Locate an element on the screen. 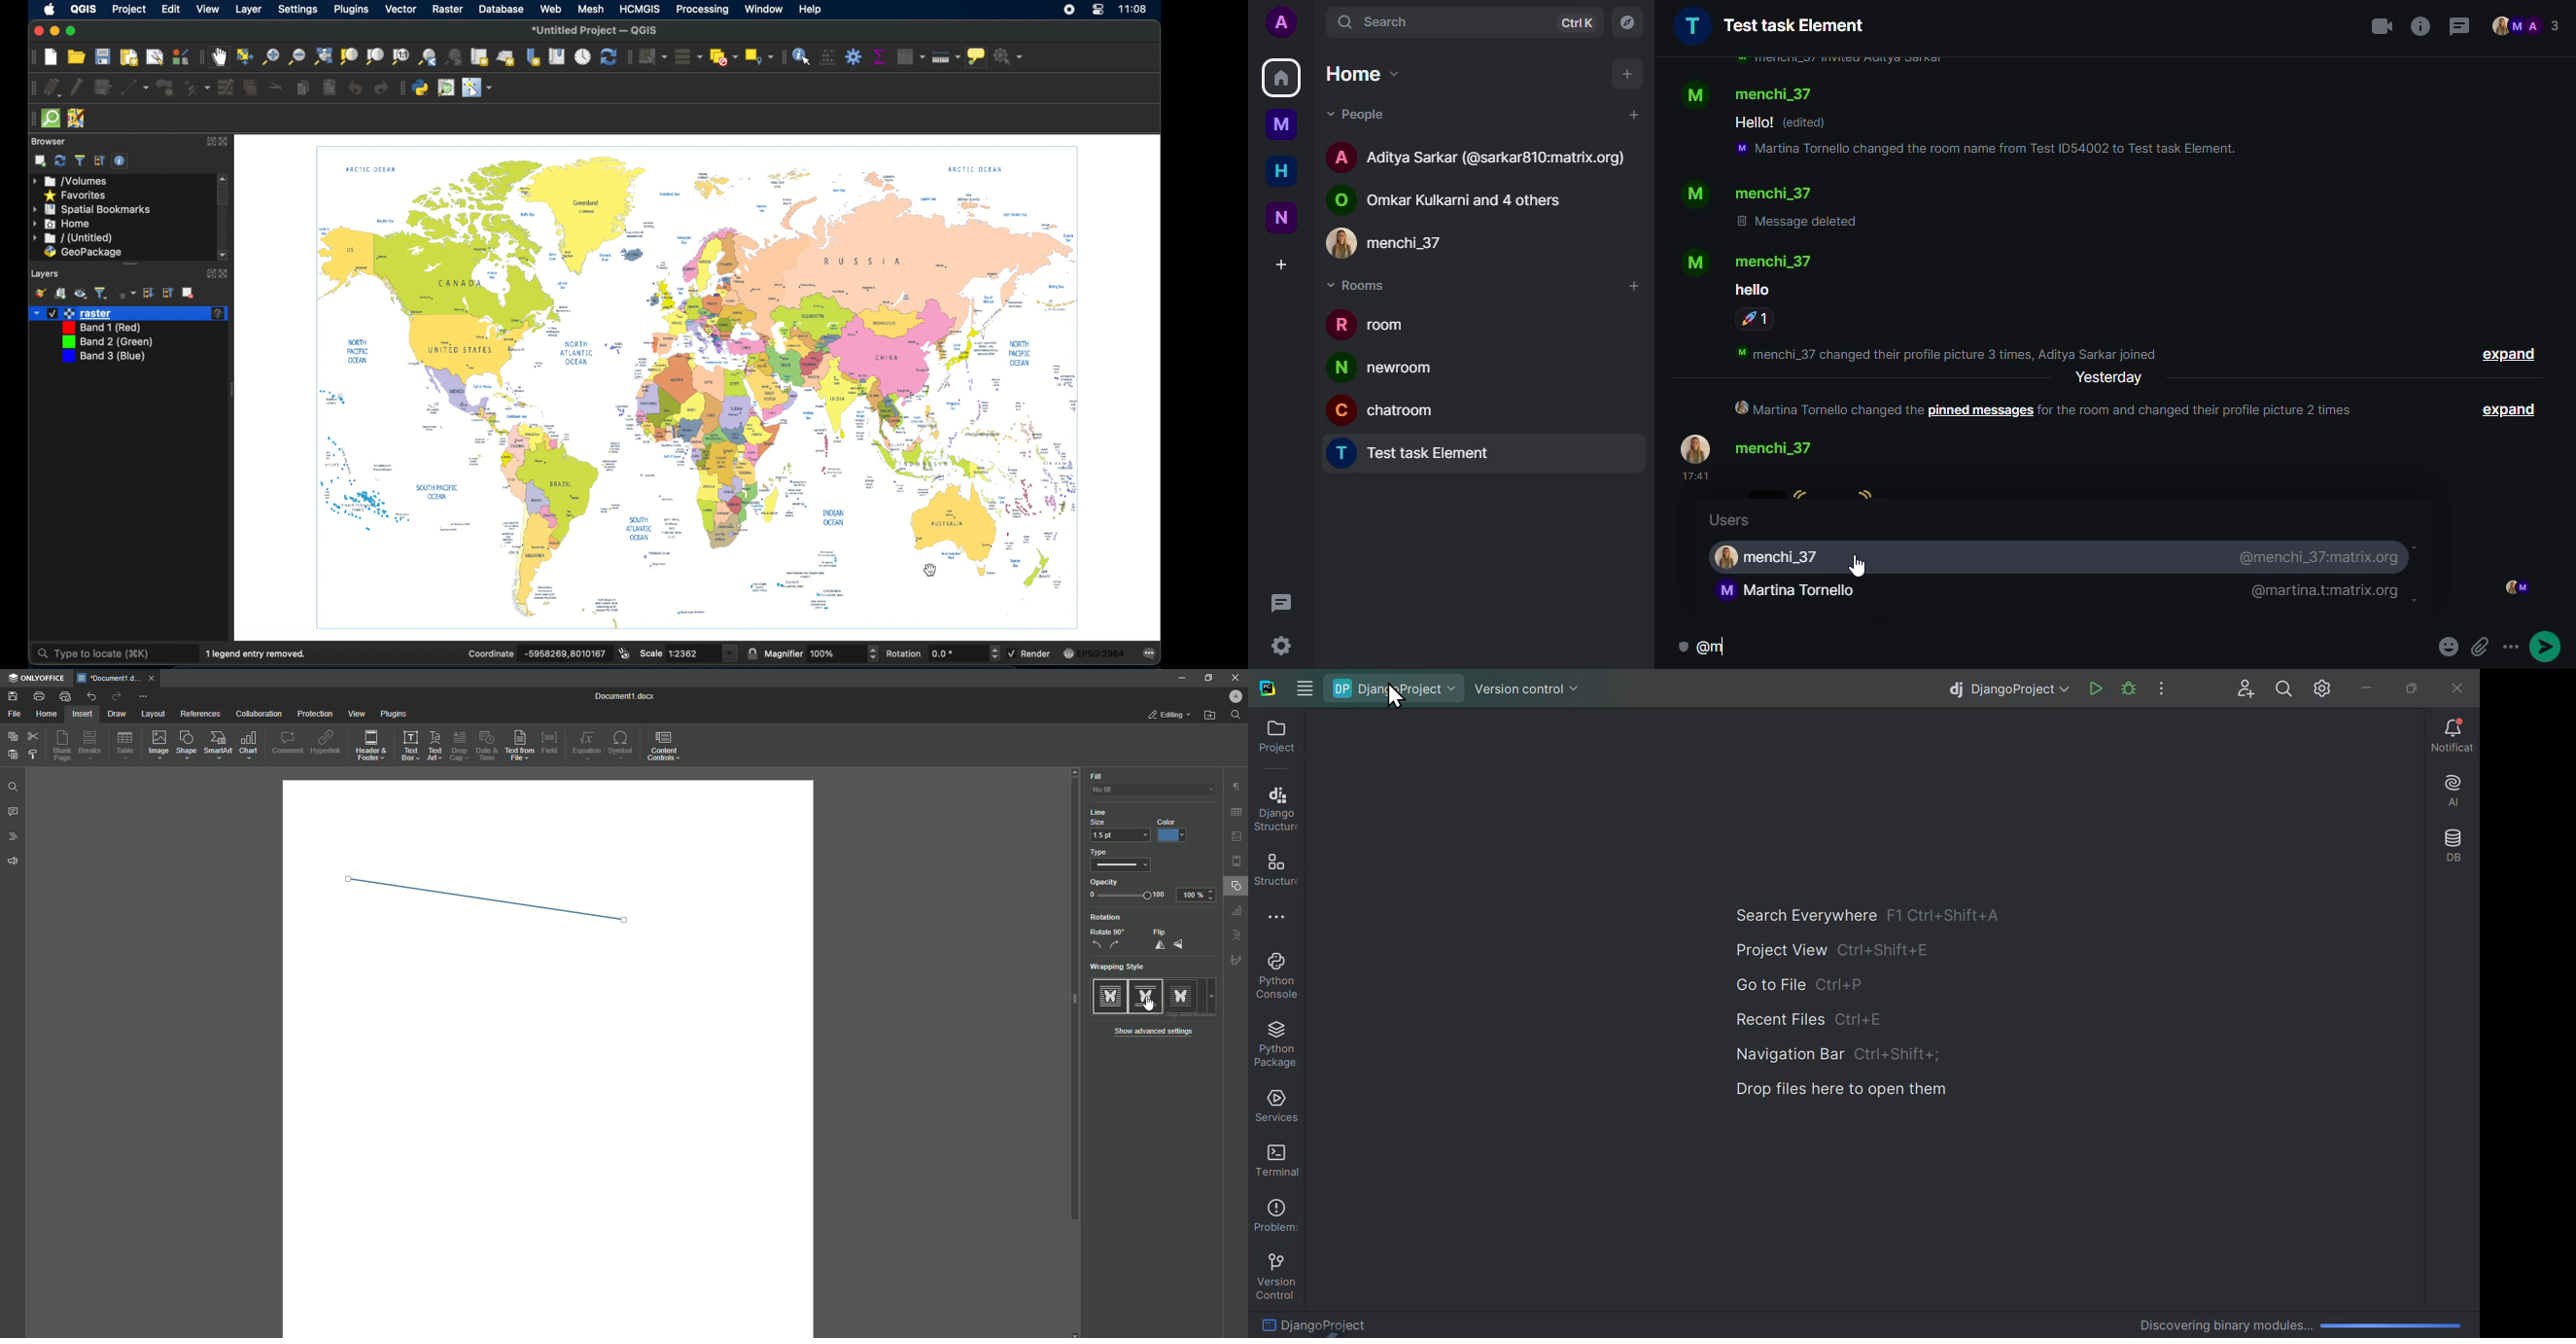 The width and height of the screenshot is (2576, 1344). checkbox is located at coordinates (1011, 652).